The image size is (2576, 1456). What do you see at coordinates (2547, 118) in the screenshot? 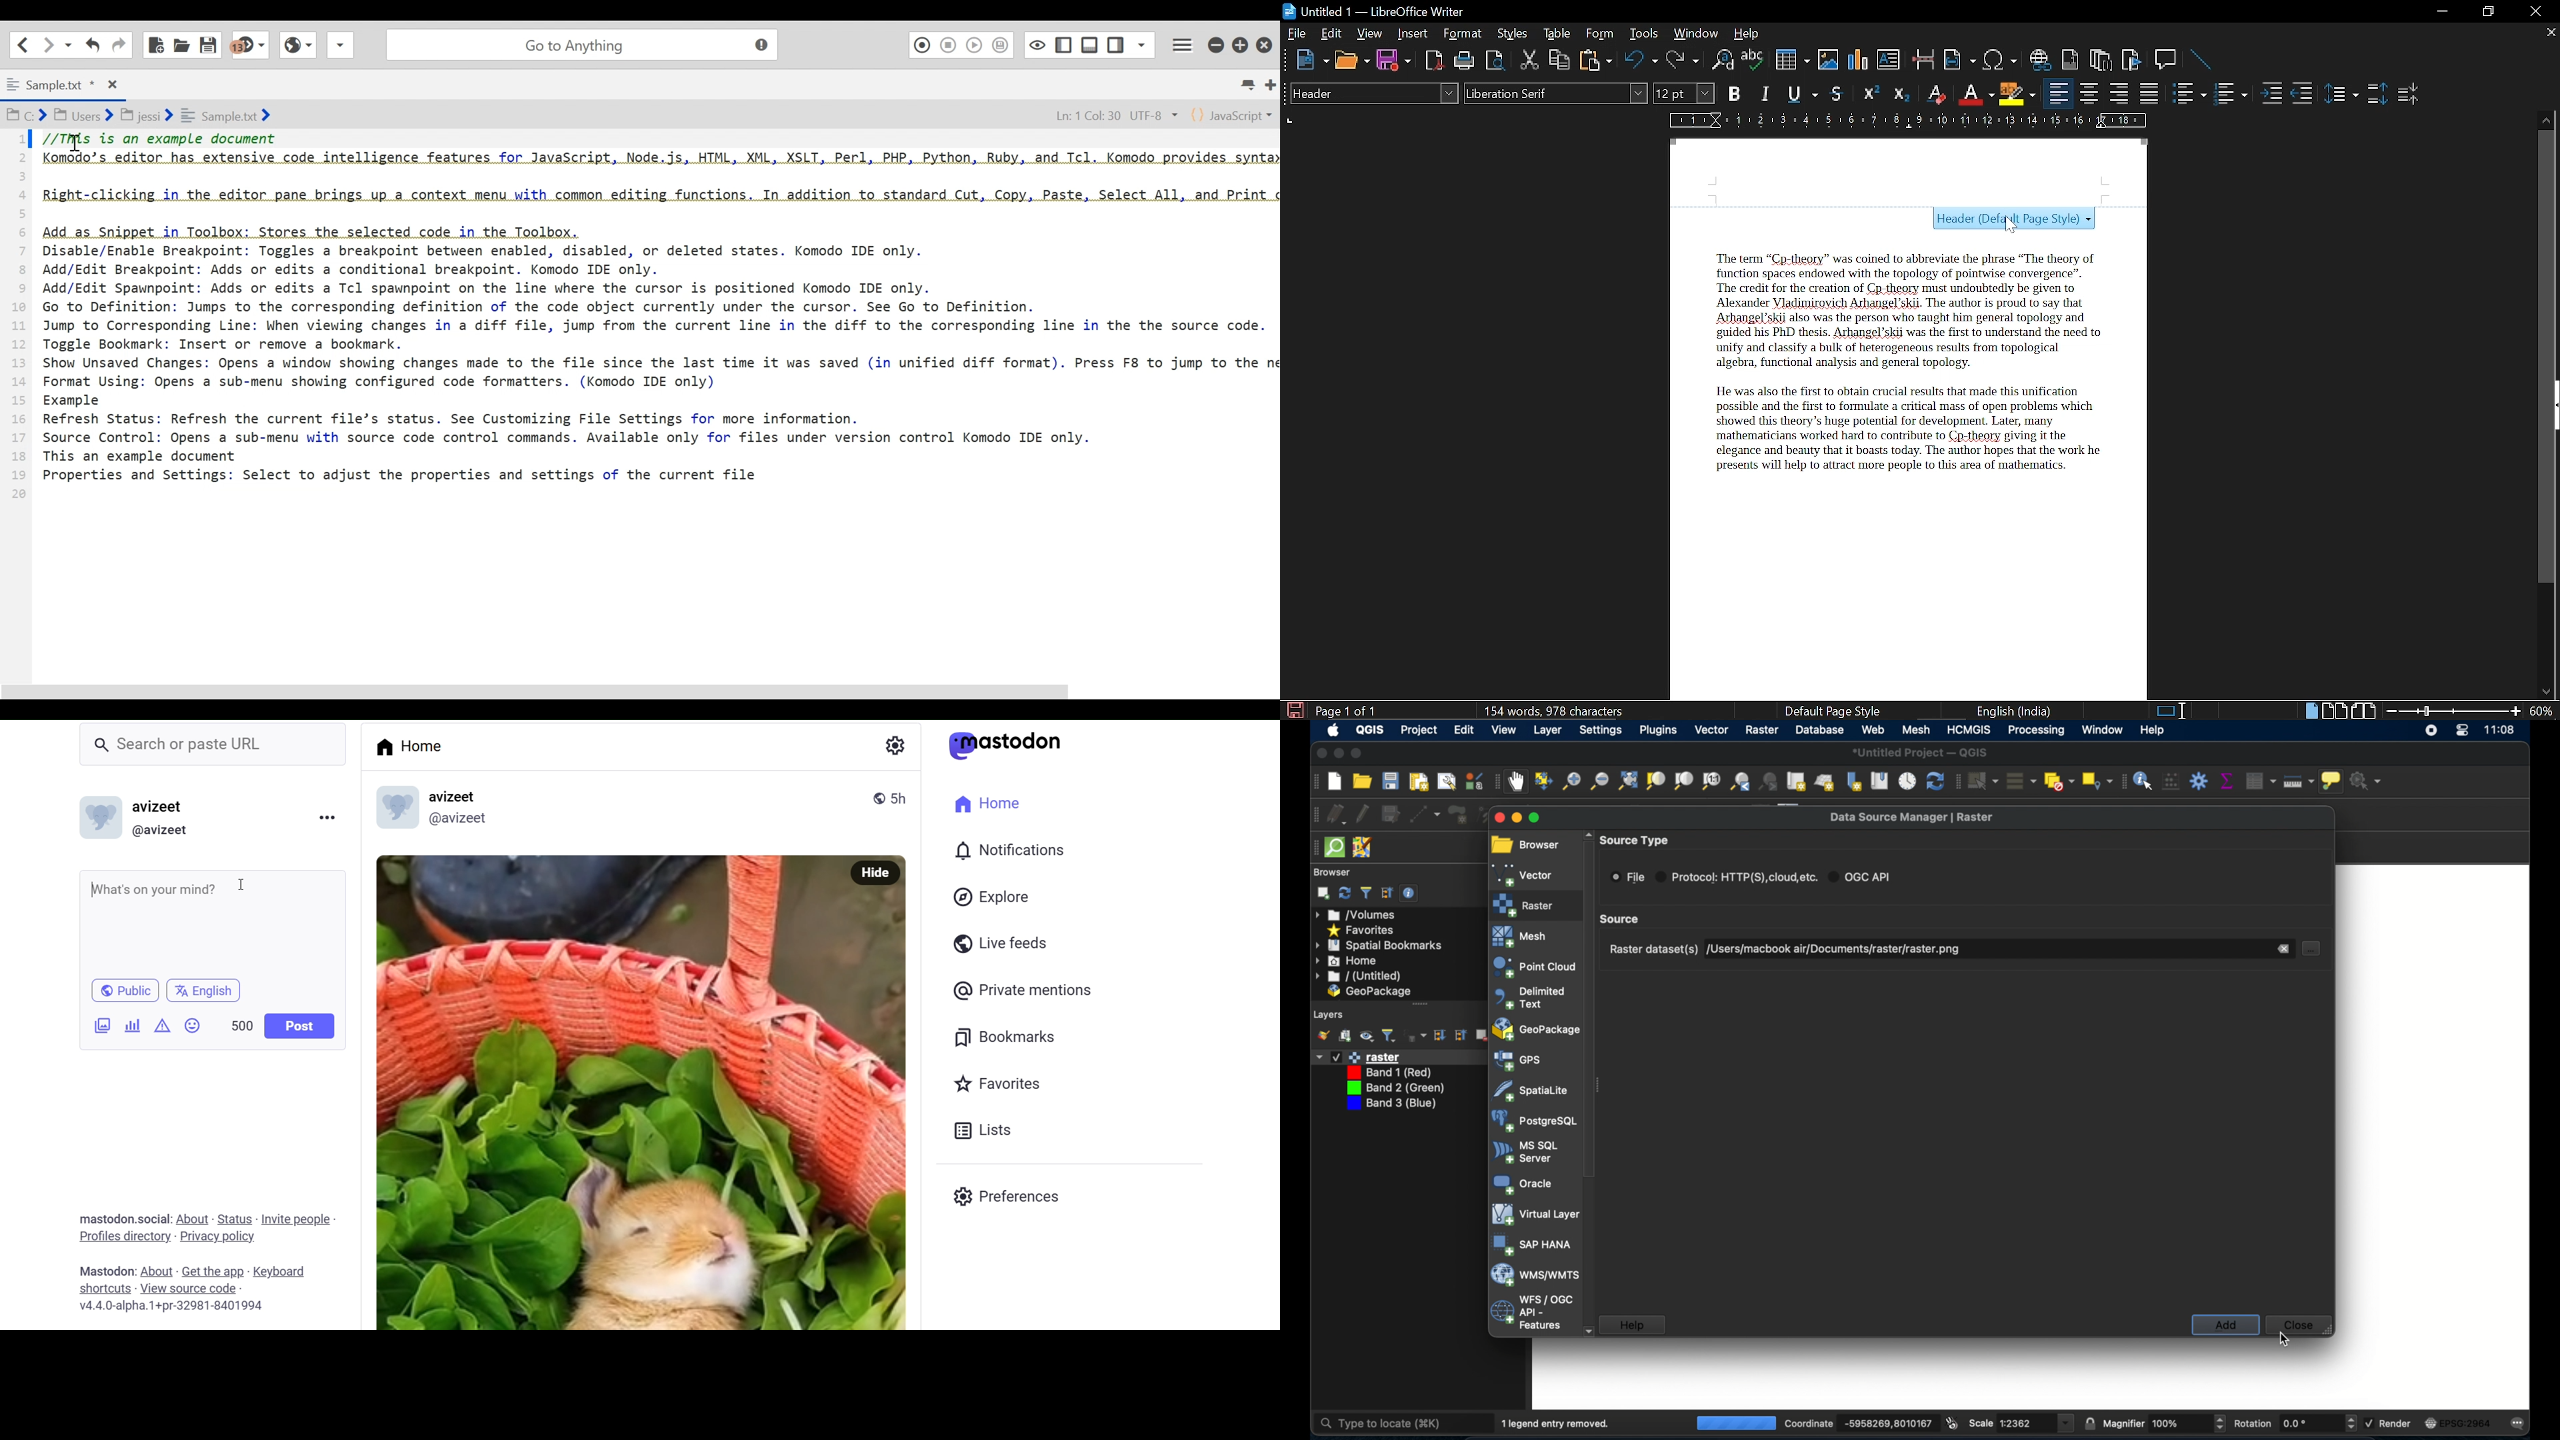
I see `Move up` at bounding box center [2547, 118].